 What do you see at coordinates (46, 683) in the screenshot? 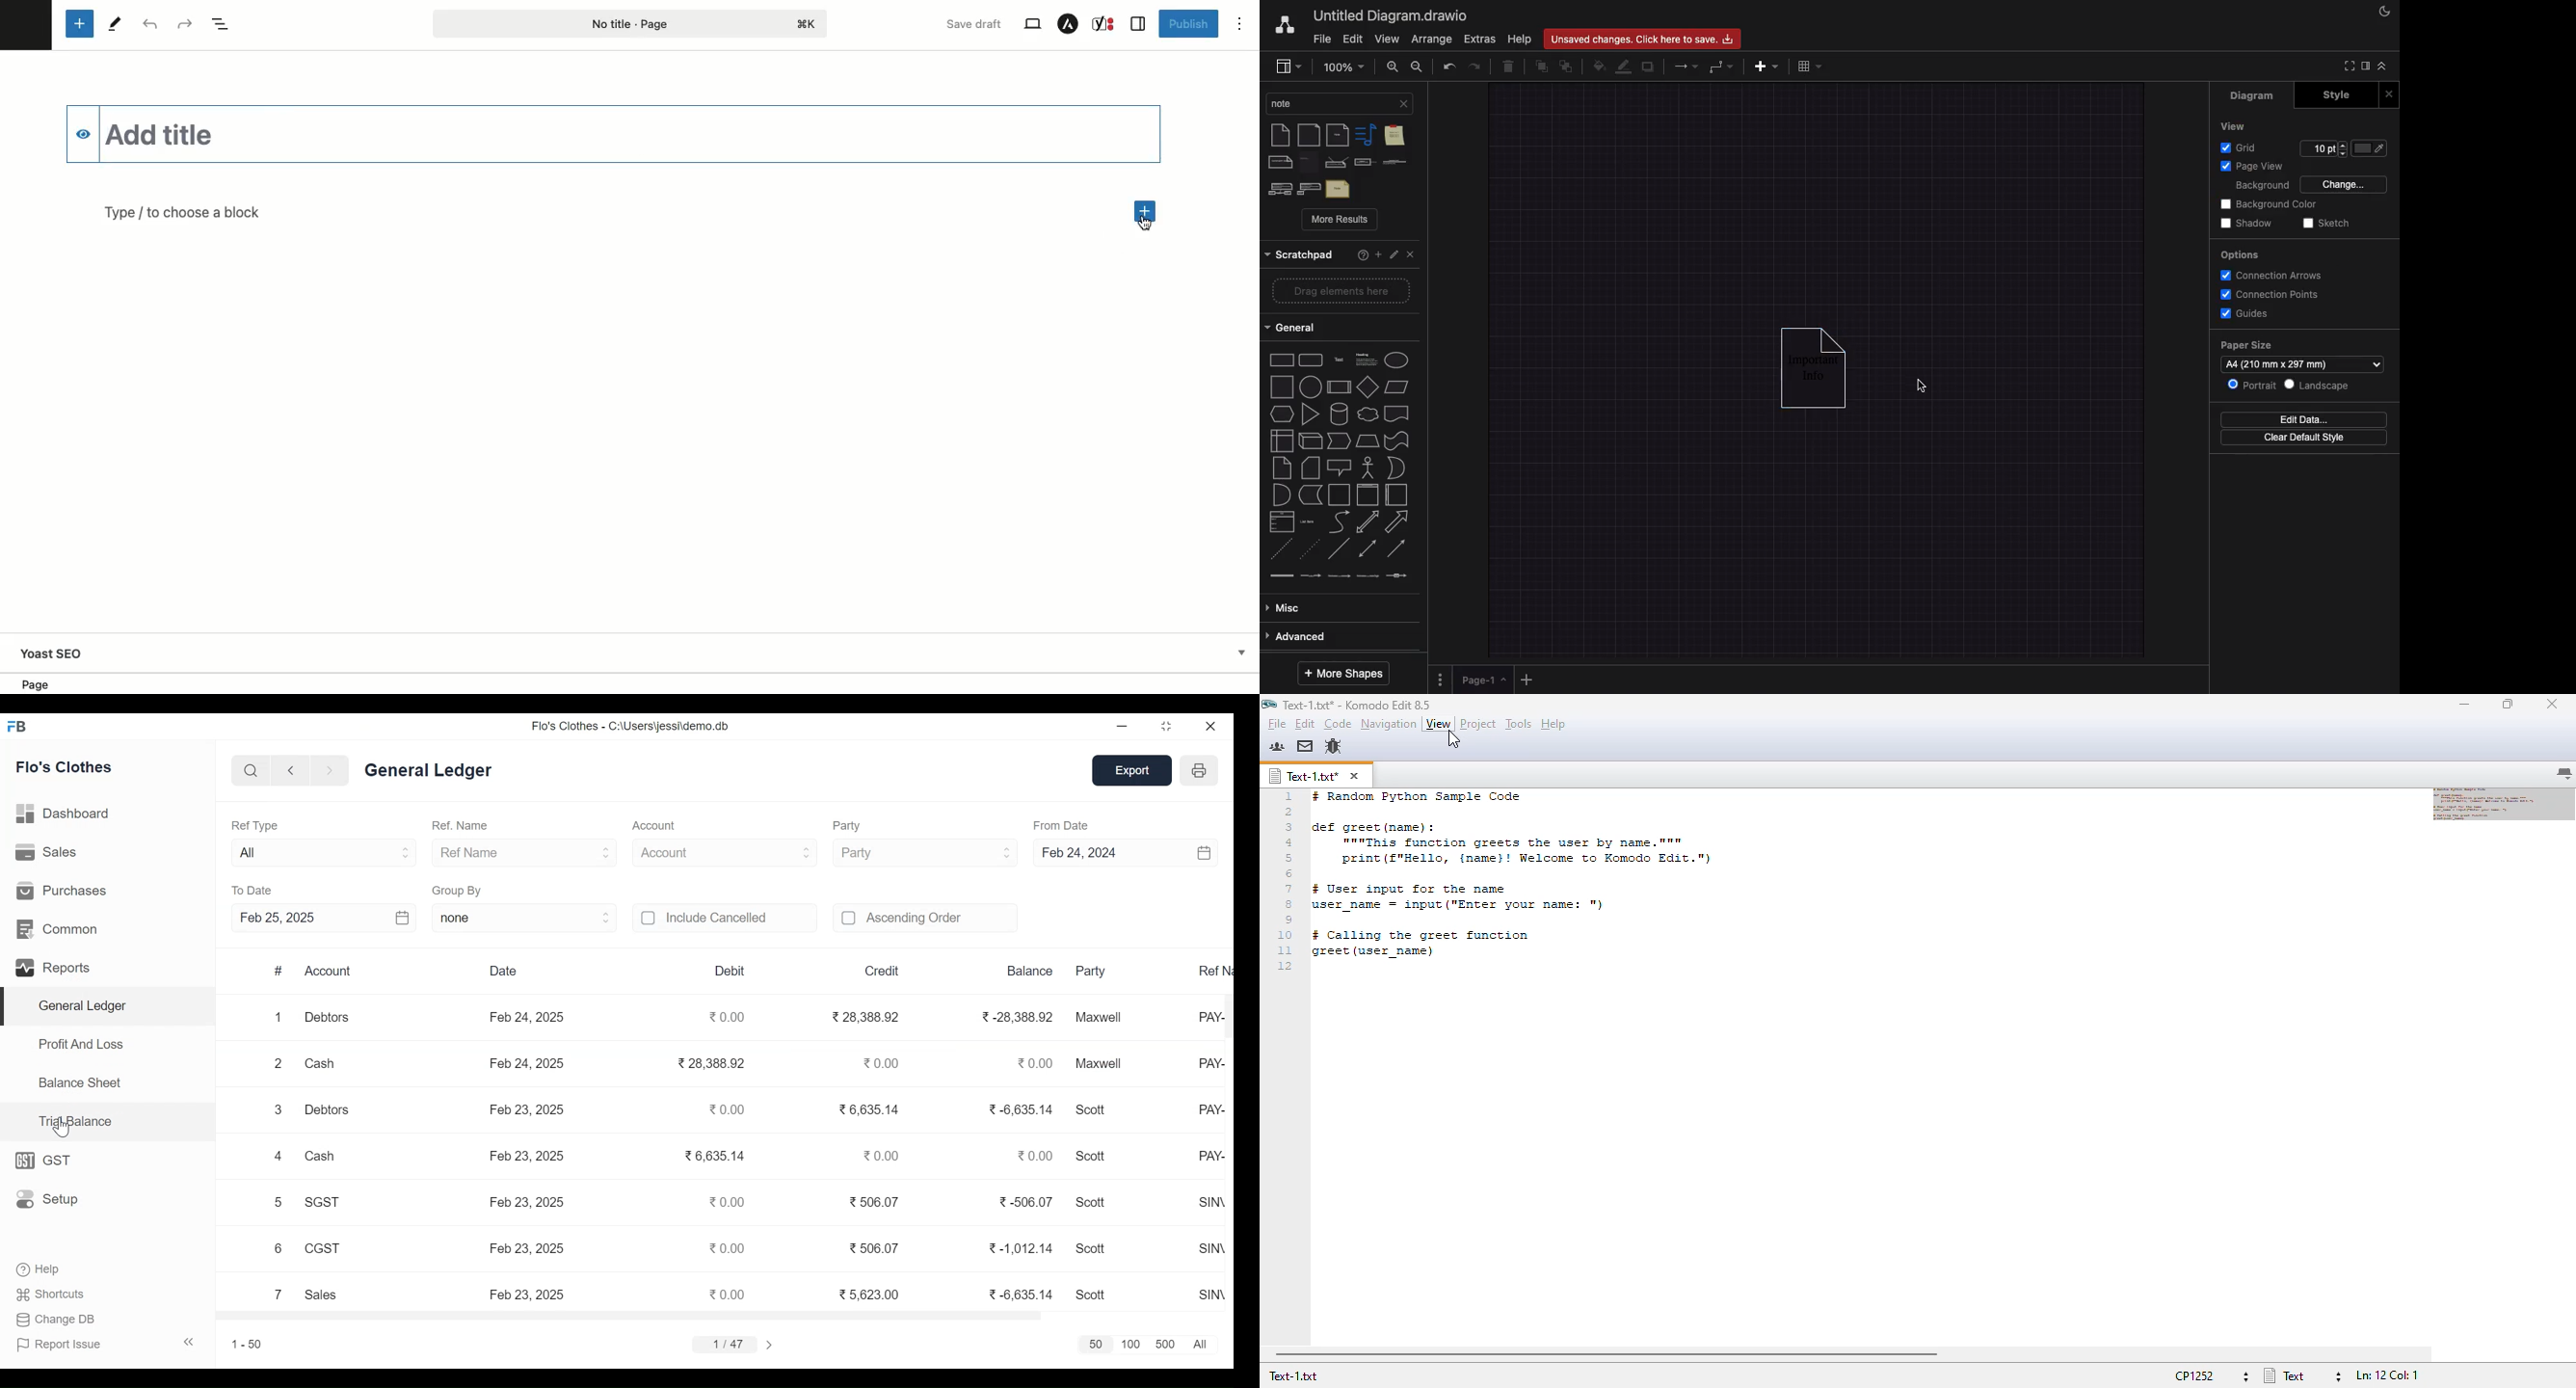
I see `Location` at bounding box center [46, 683].